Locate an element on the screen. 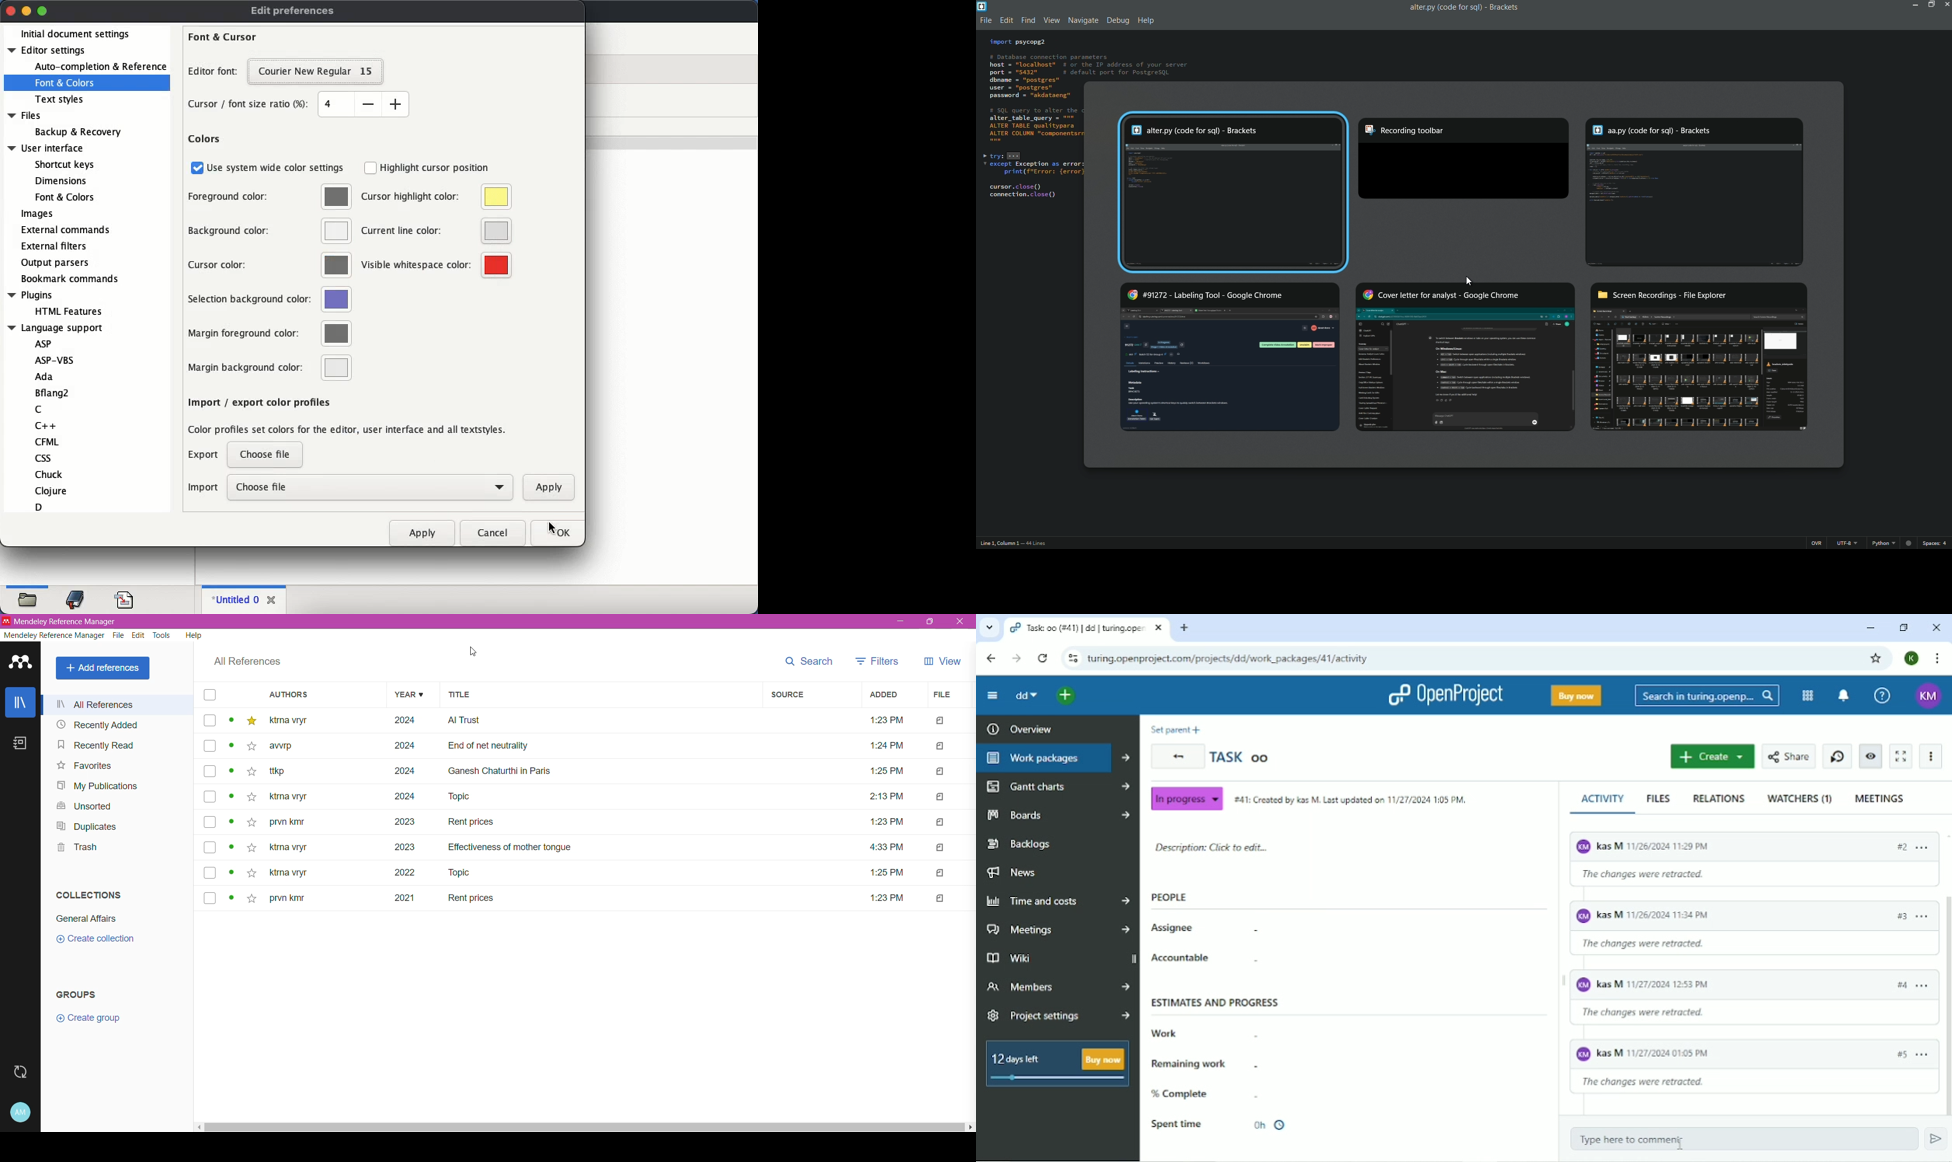 Image resolution: width=1960 pixels, height=1176 pixels. select is located at coordinates (210, 847).